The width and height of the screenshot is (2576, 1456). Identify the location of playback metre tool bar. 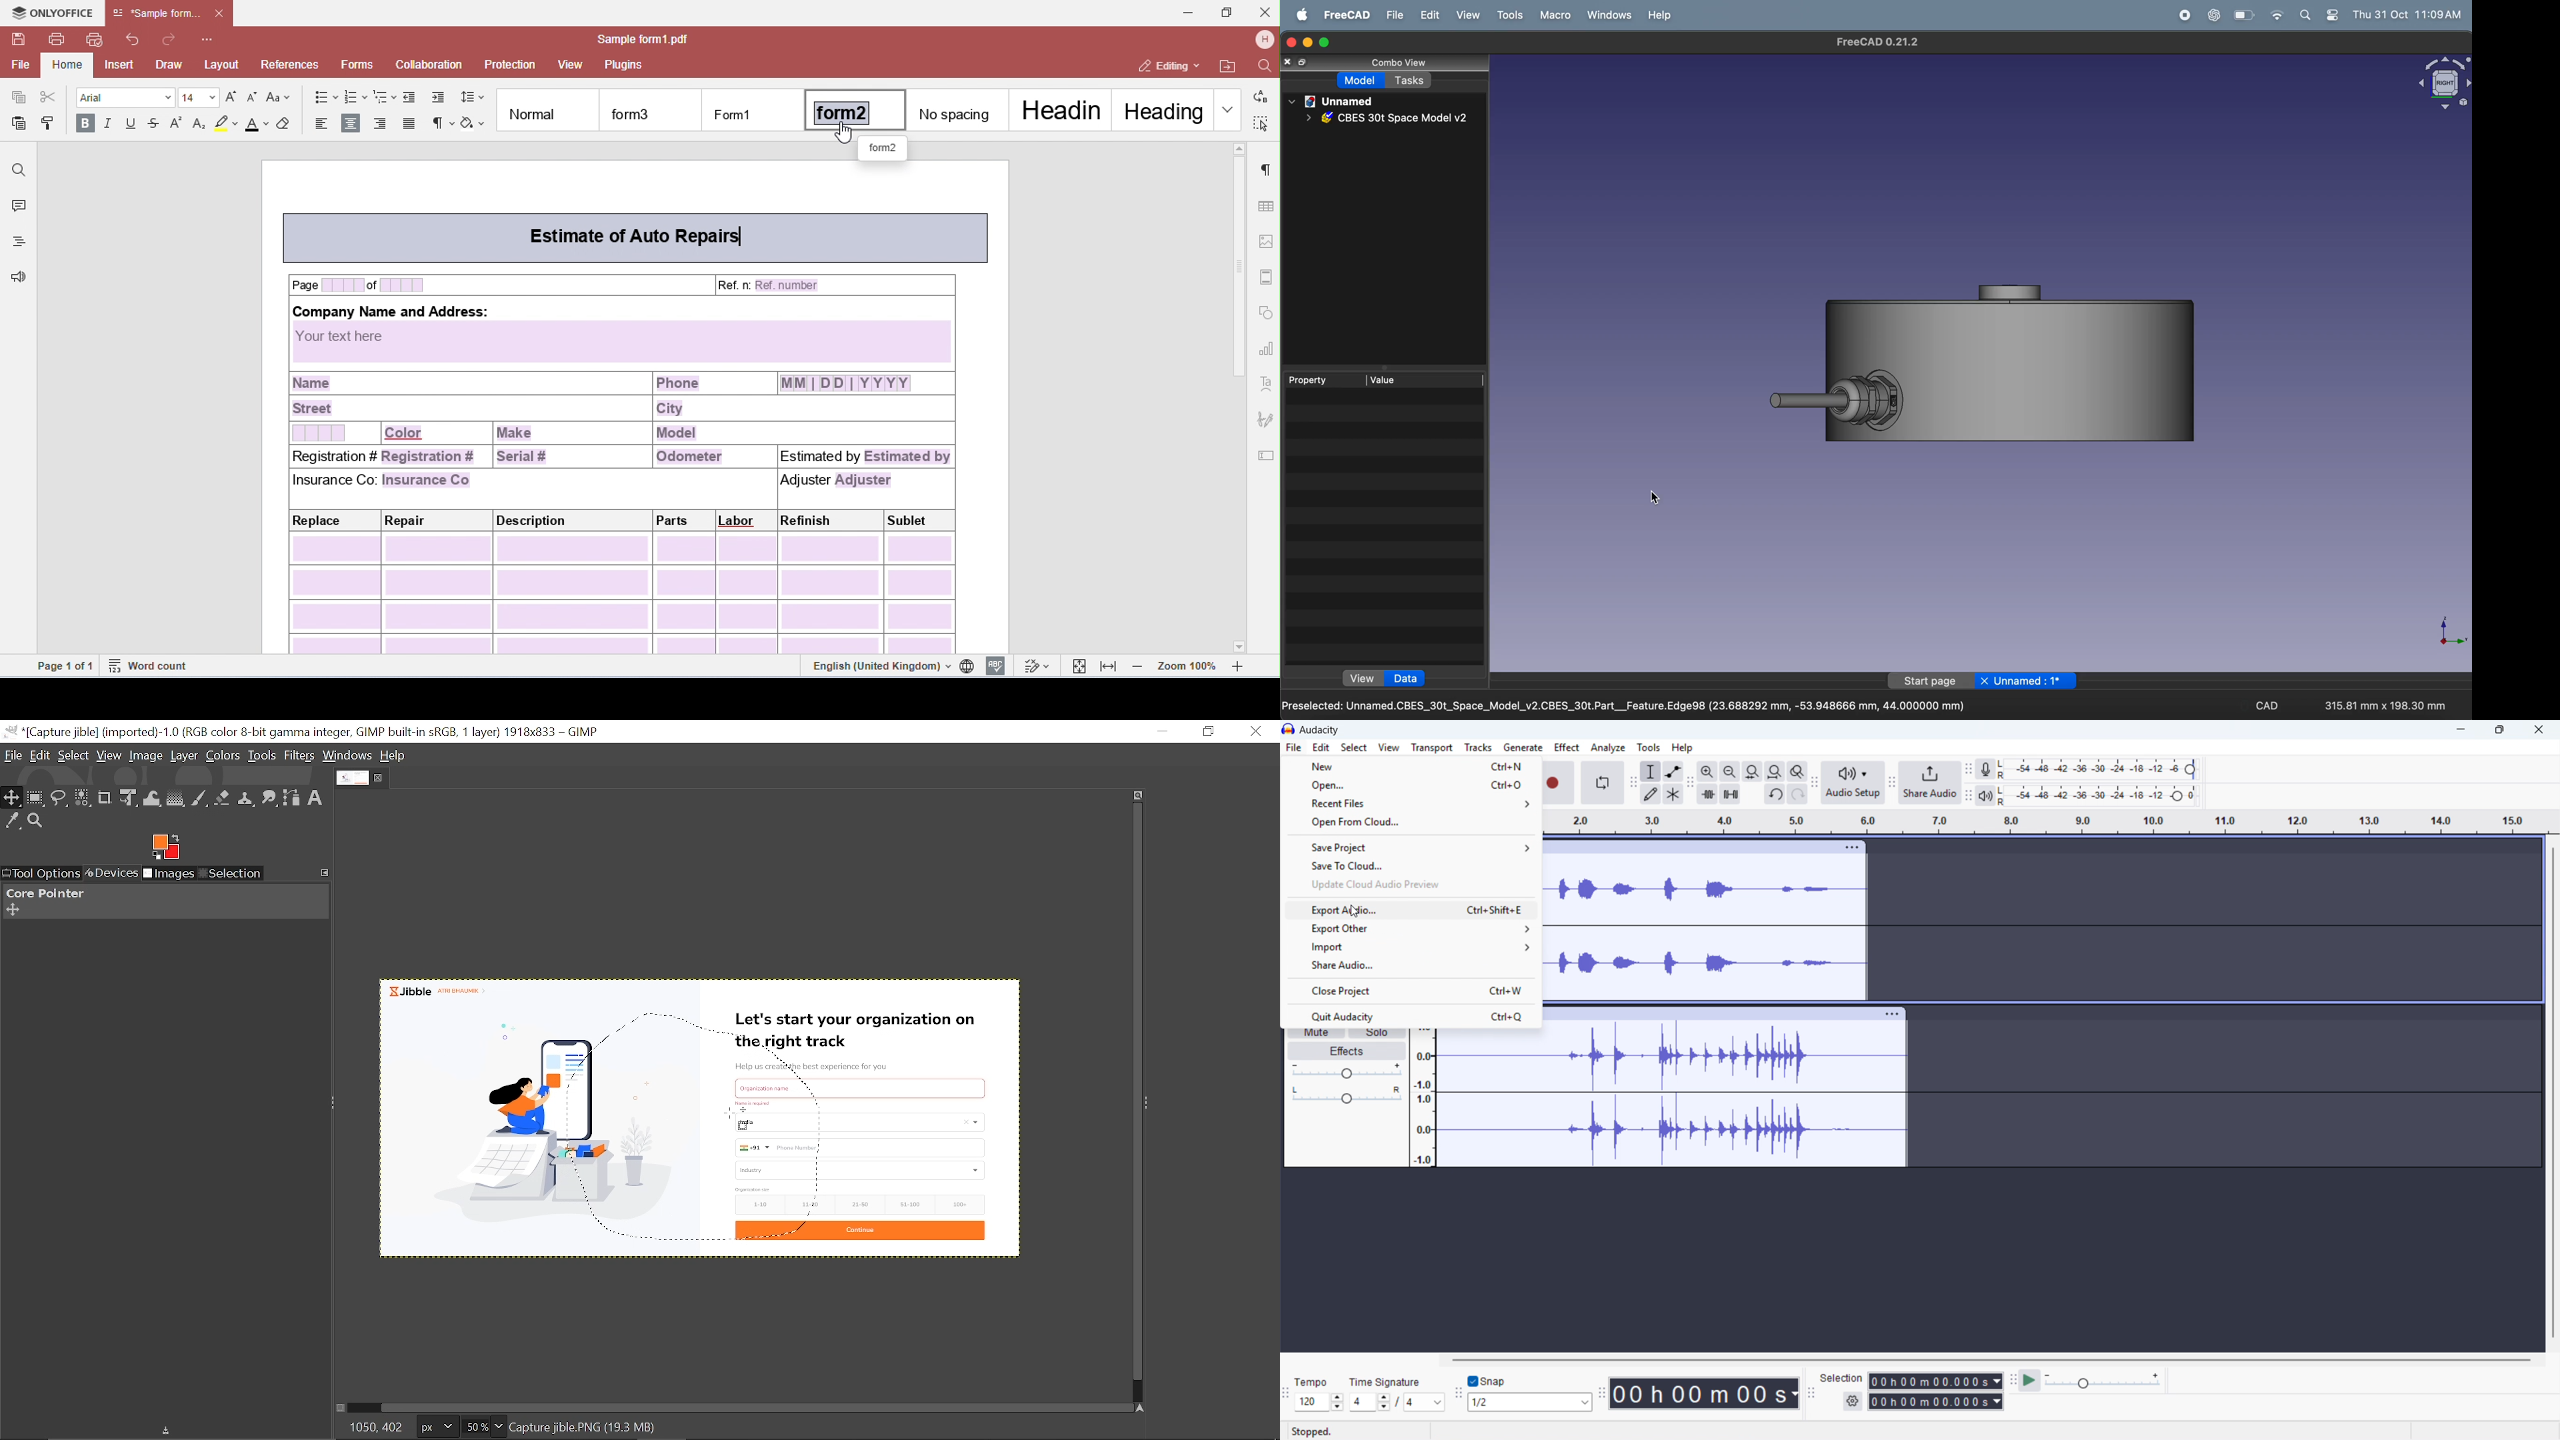
(1968, 796).